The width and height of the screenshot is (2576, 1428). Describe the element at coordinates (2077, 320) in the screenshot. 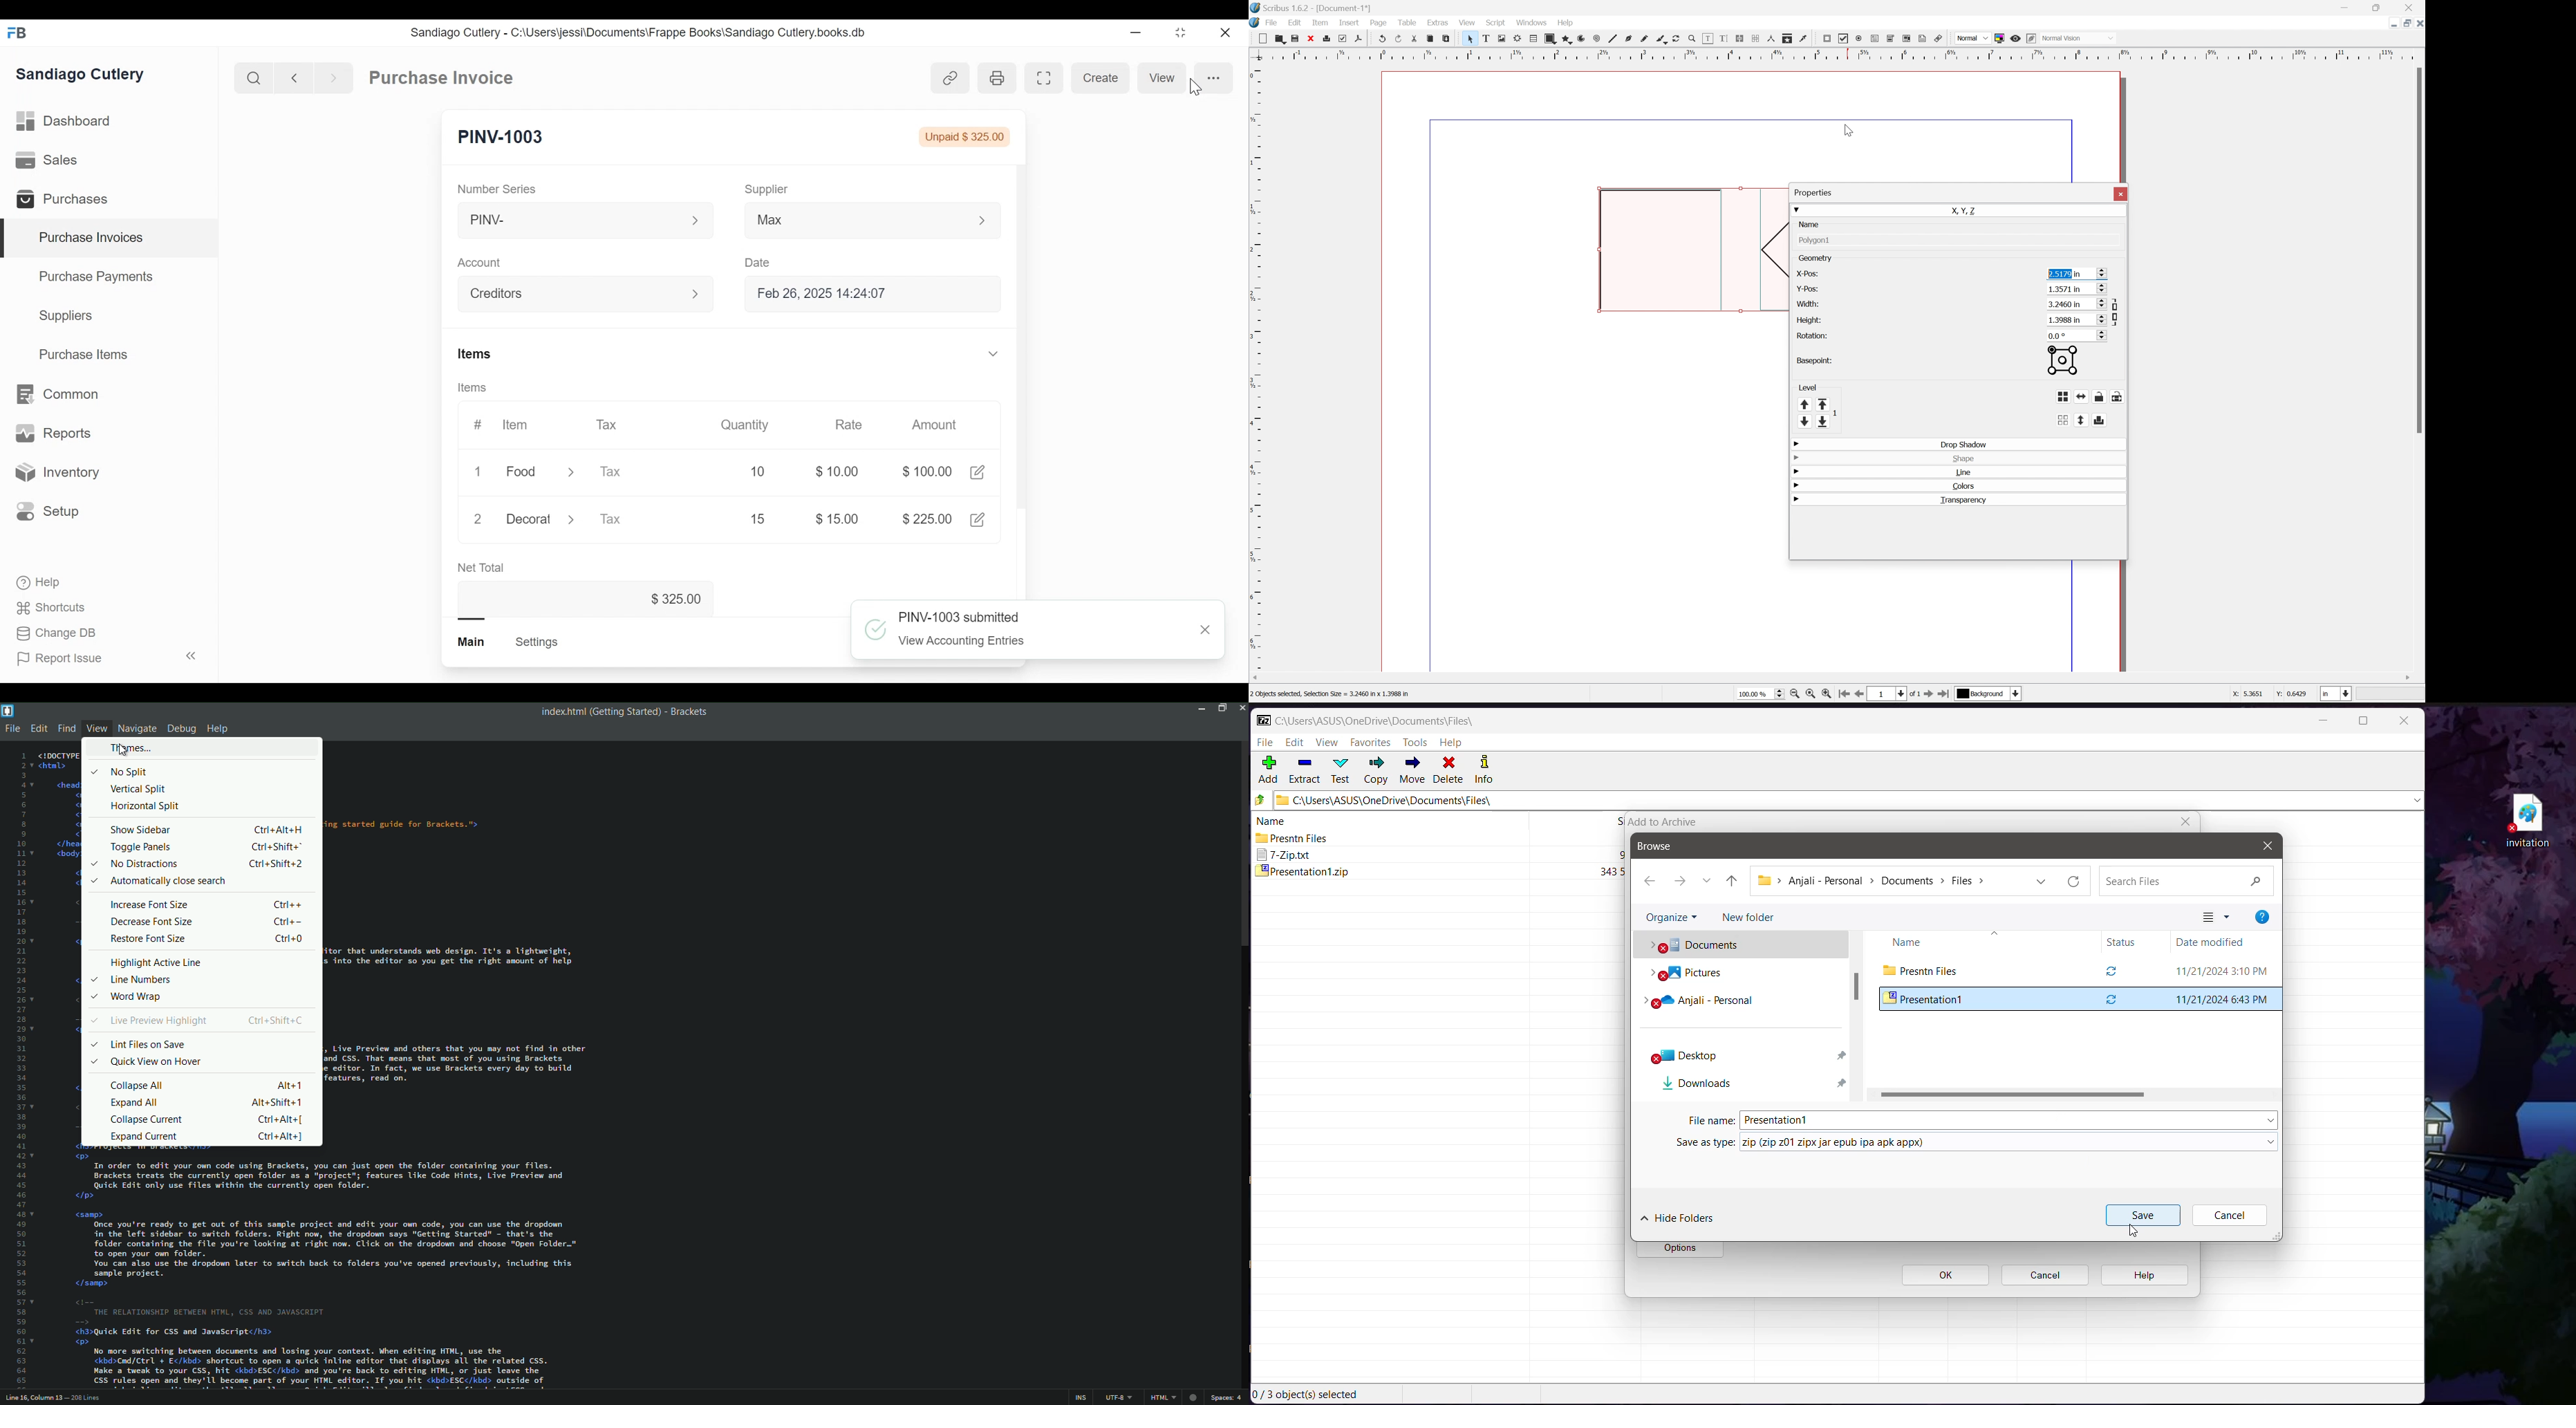

I see `1.3988 in` at that location.